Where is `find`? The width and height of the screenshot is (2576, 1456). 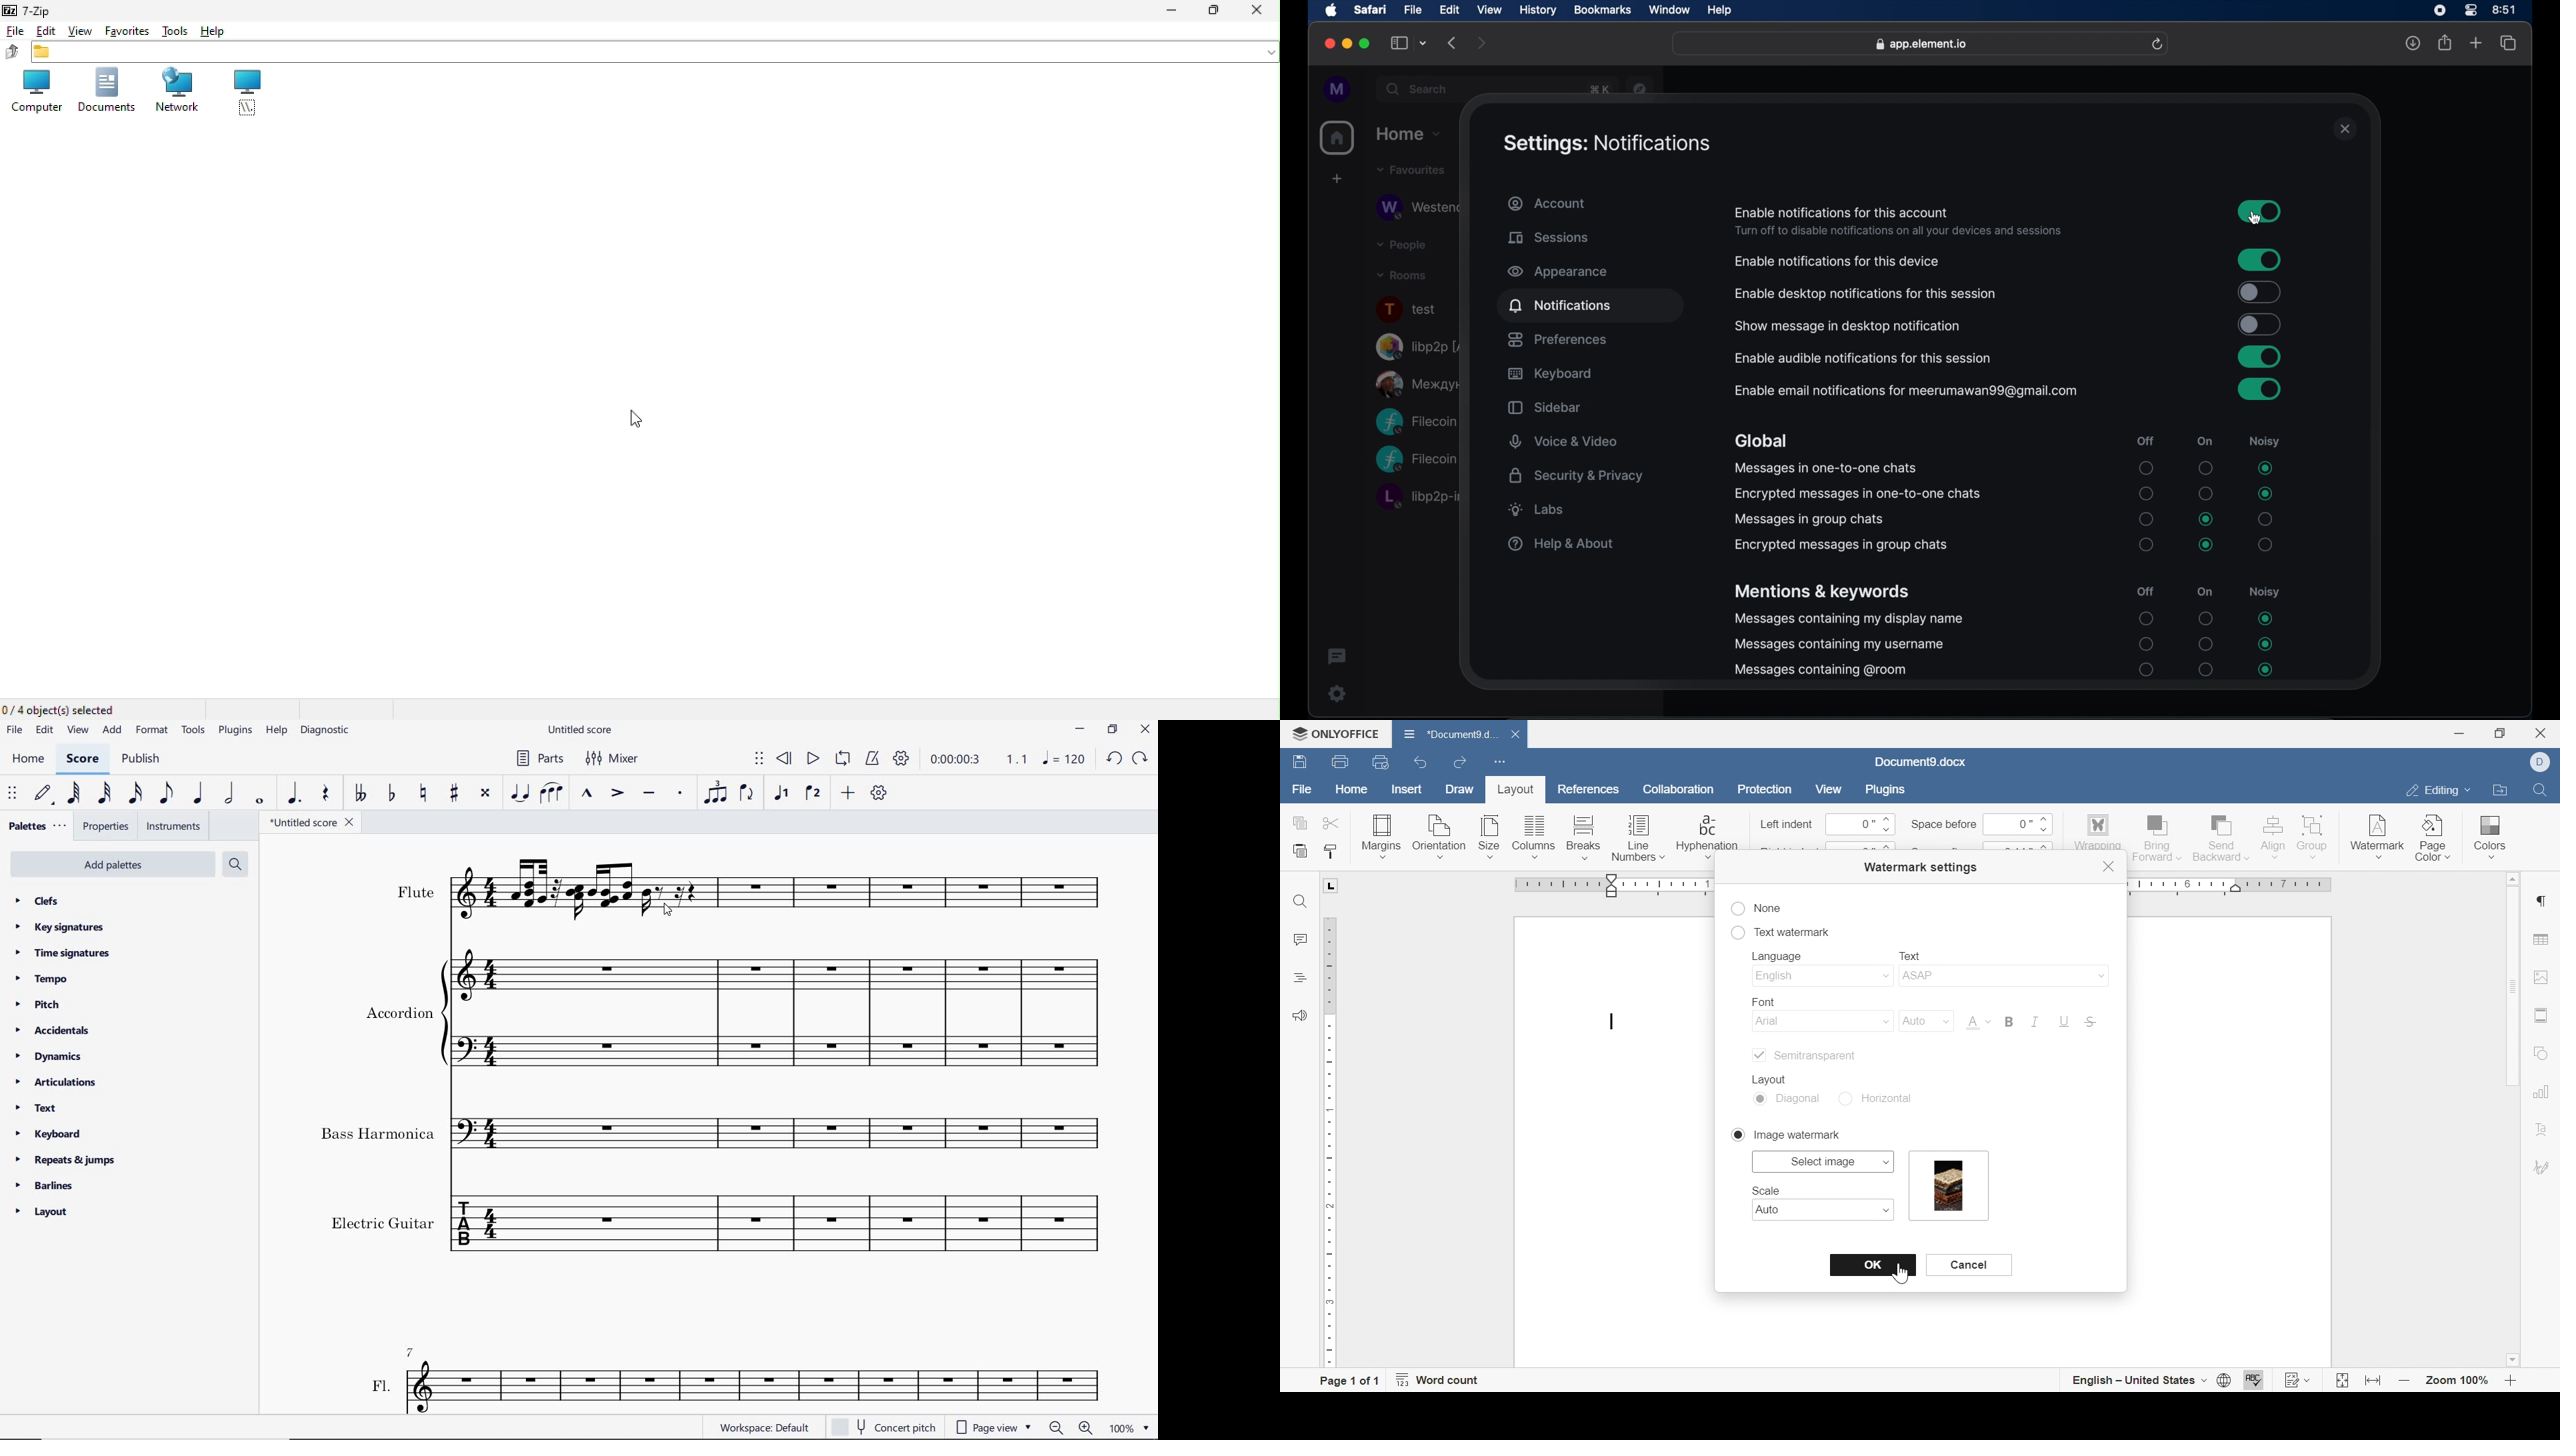 find is located at coordinates (2539, 788).